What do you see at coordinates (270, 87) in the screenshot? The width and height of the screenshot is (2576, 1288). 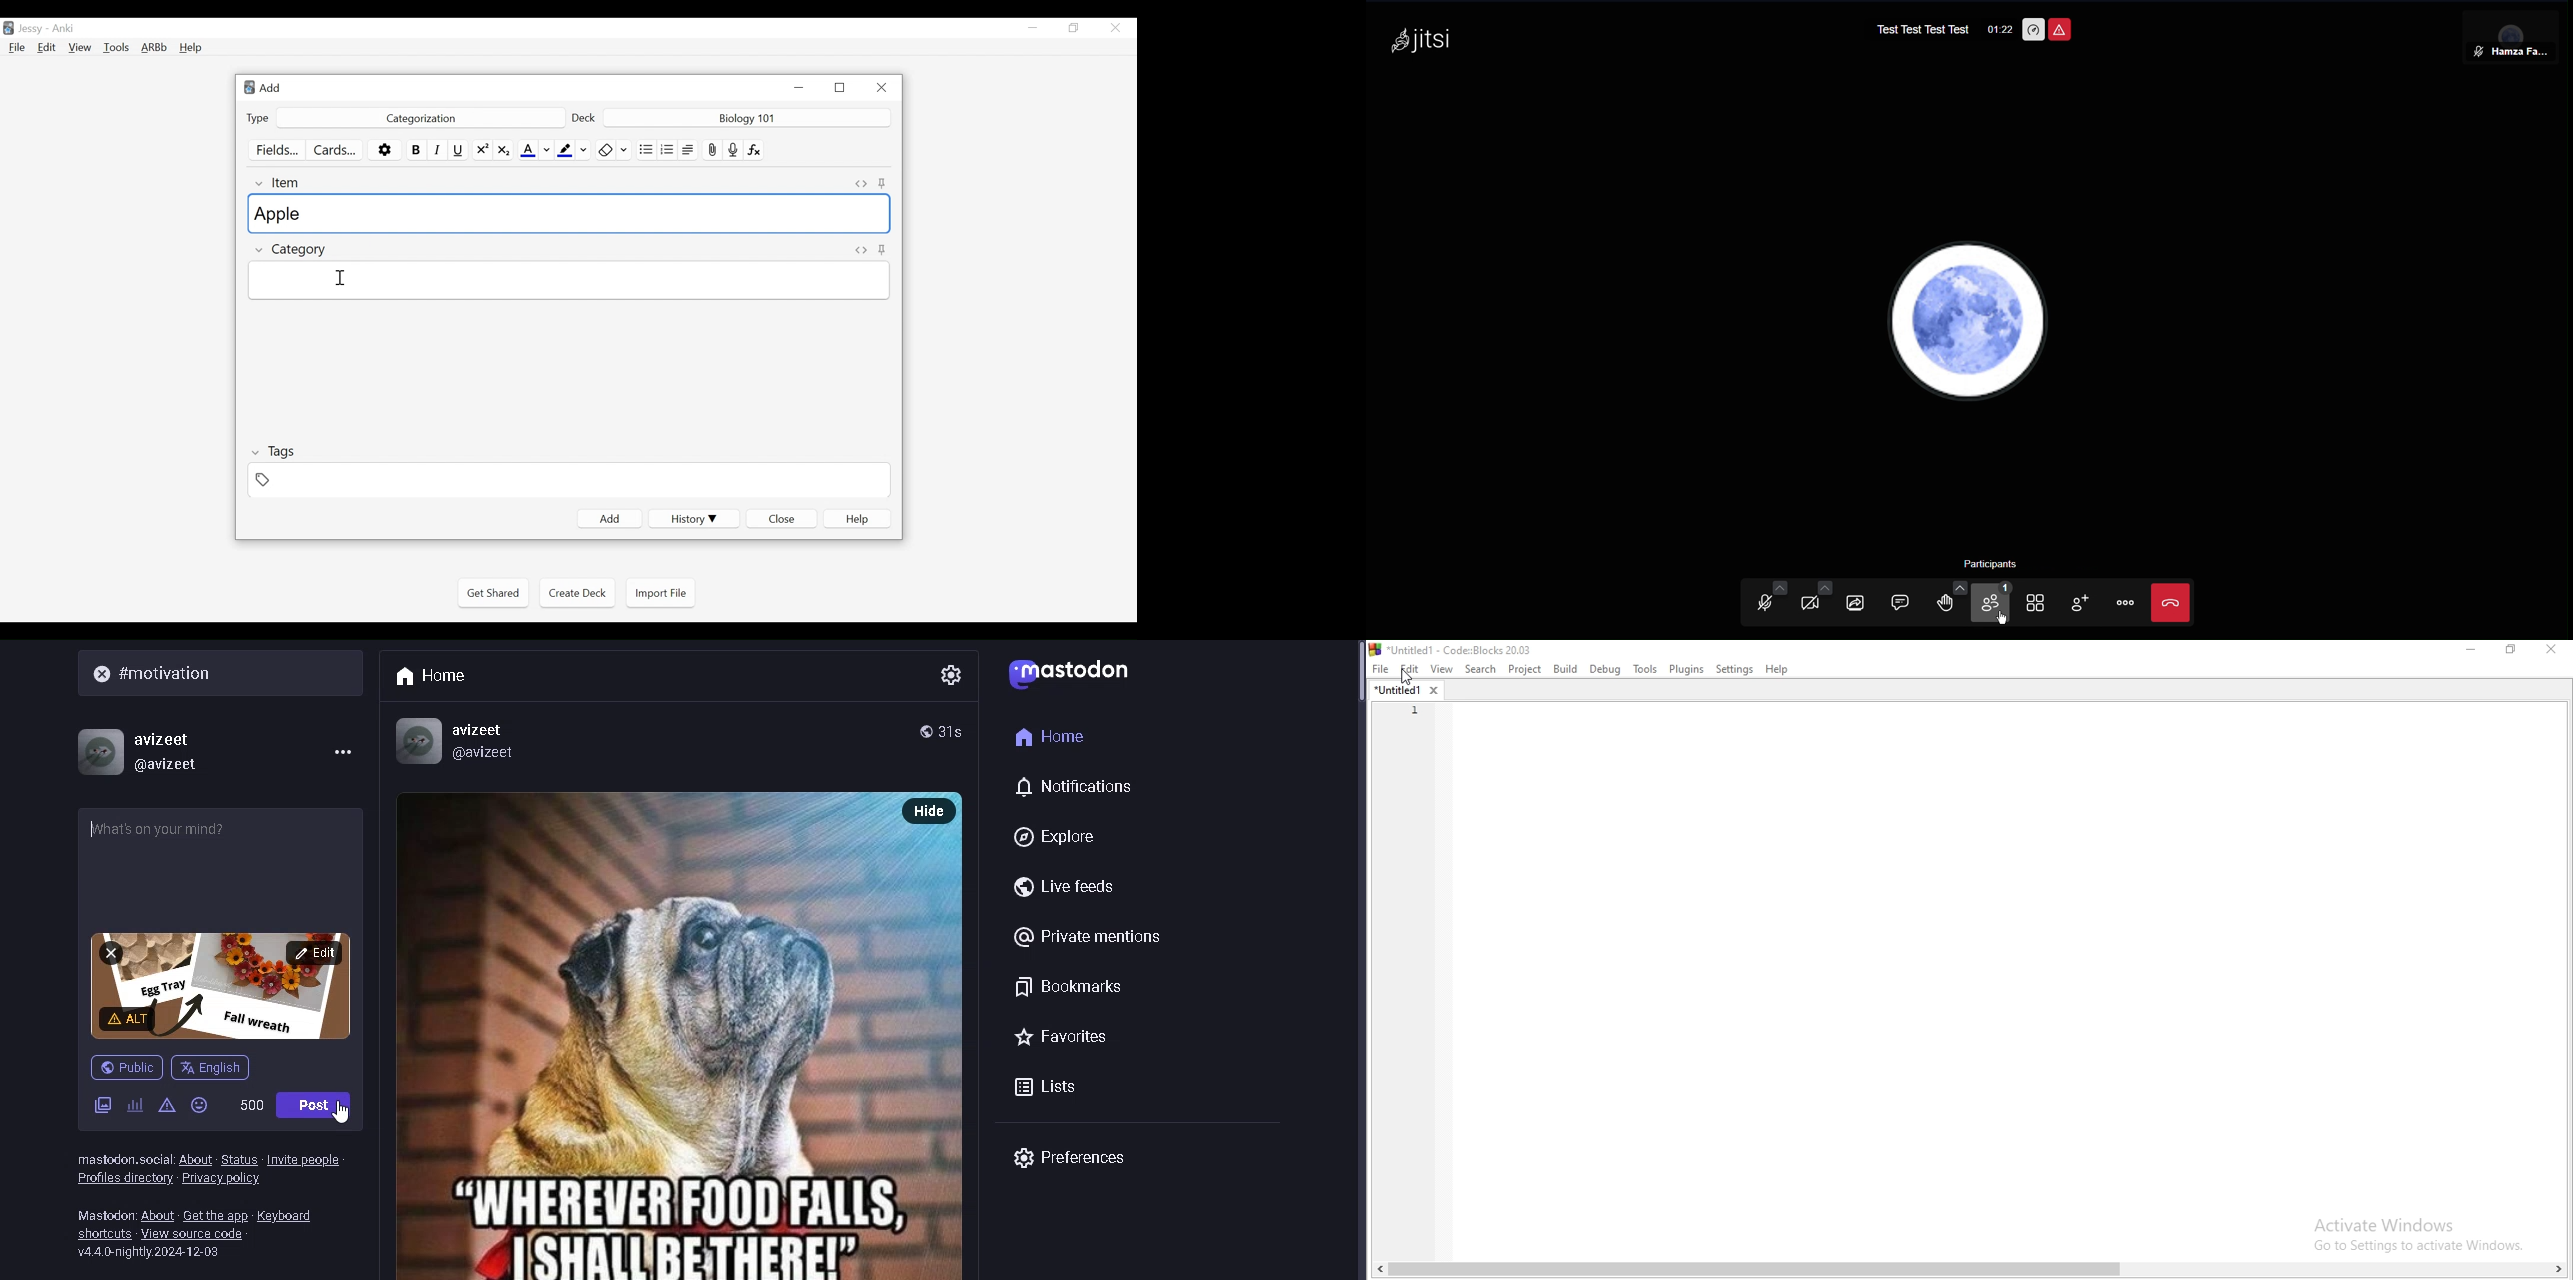 I see `Add` at bounding box center [270, 87].